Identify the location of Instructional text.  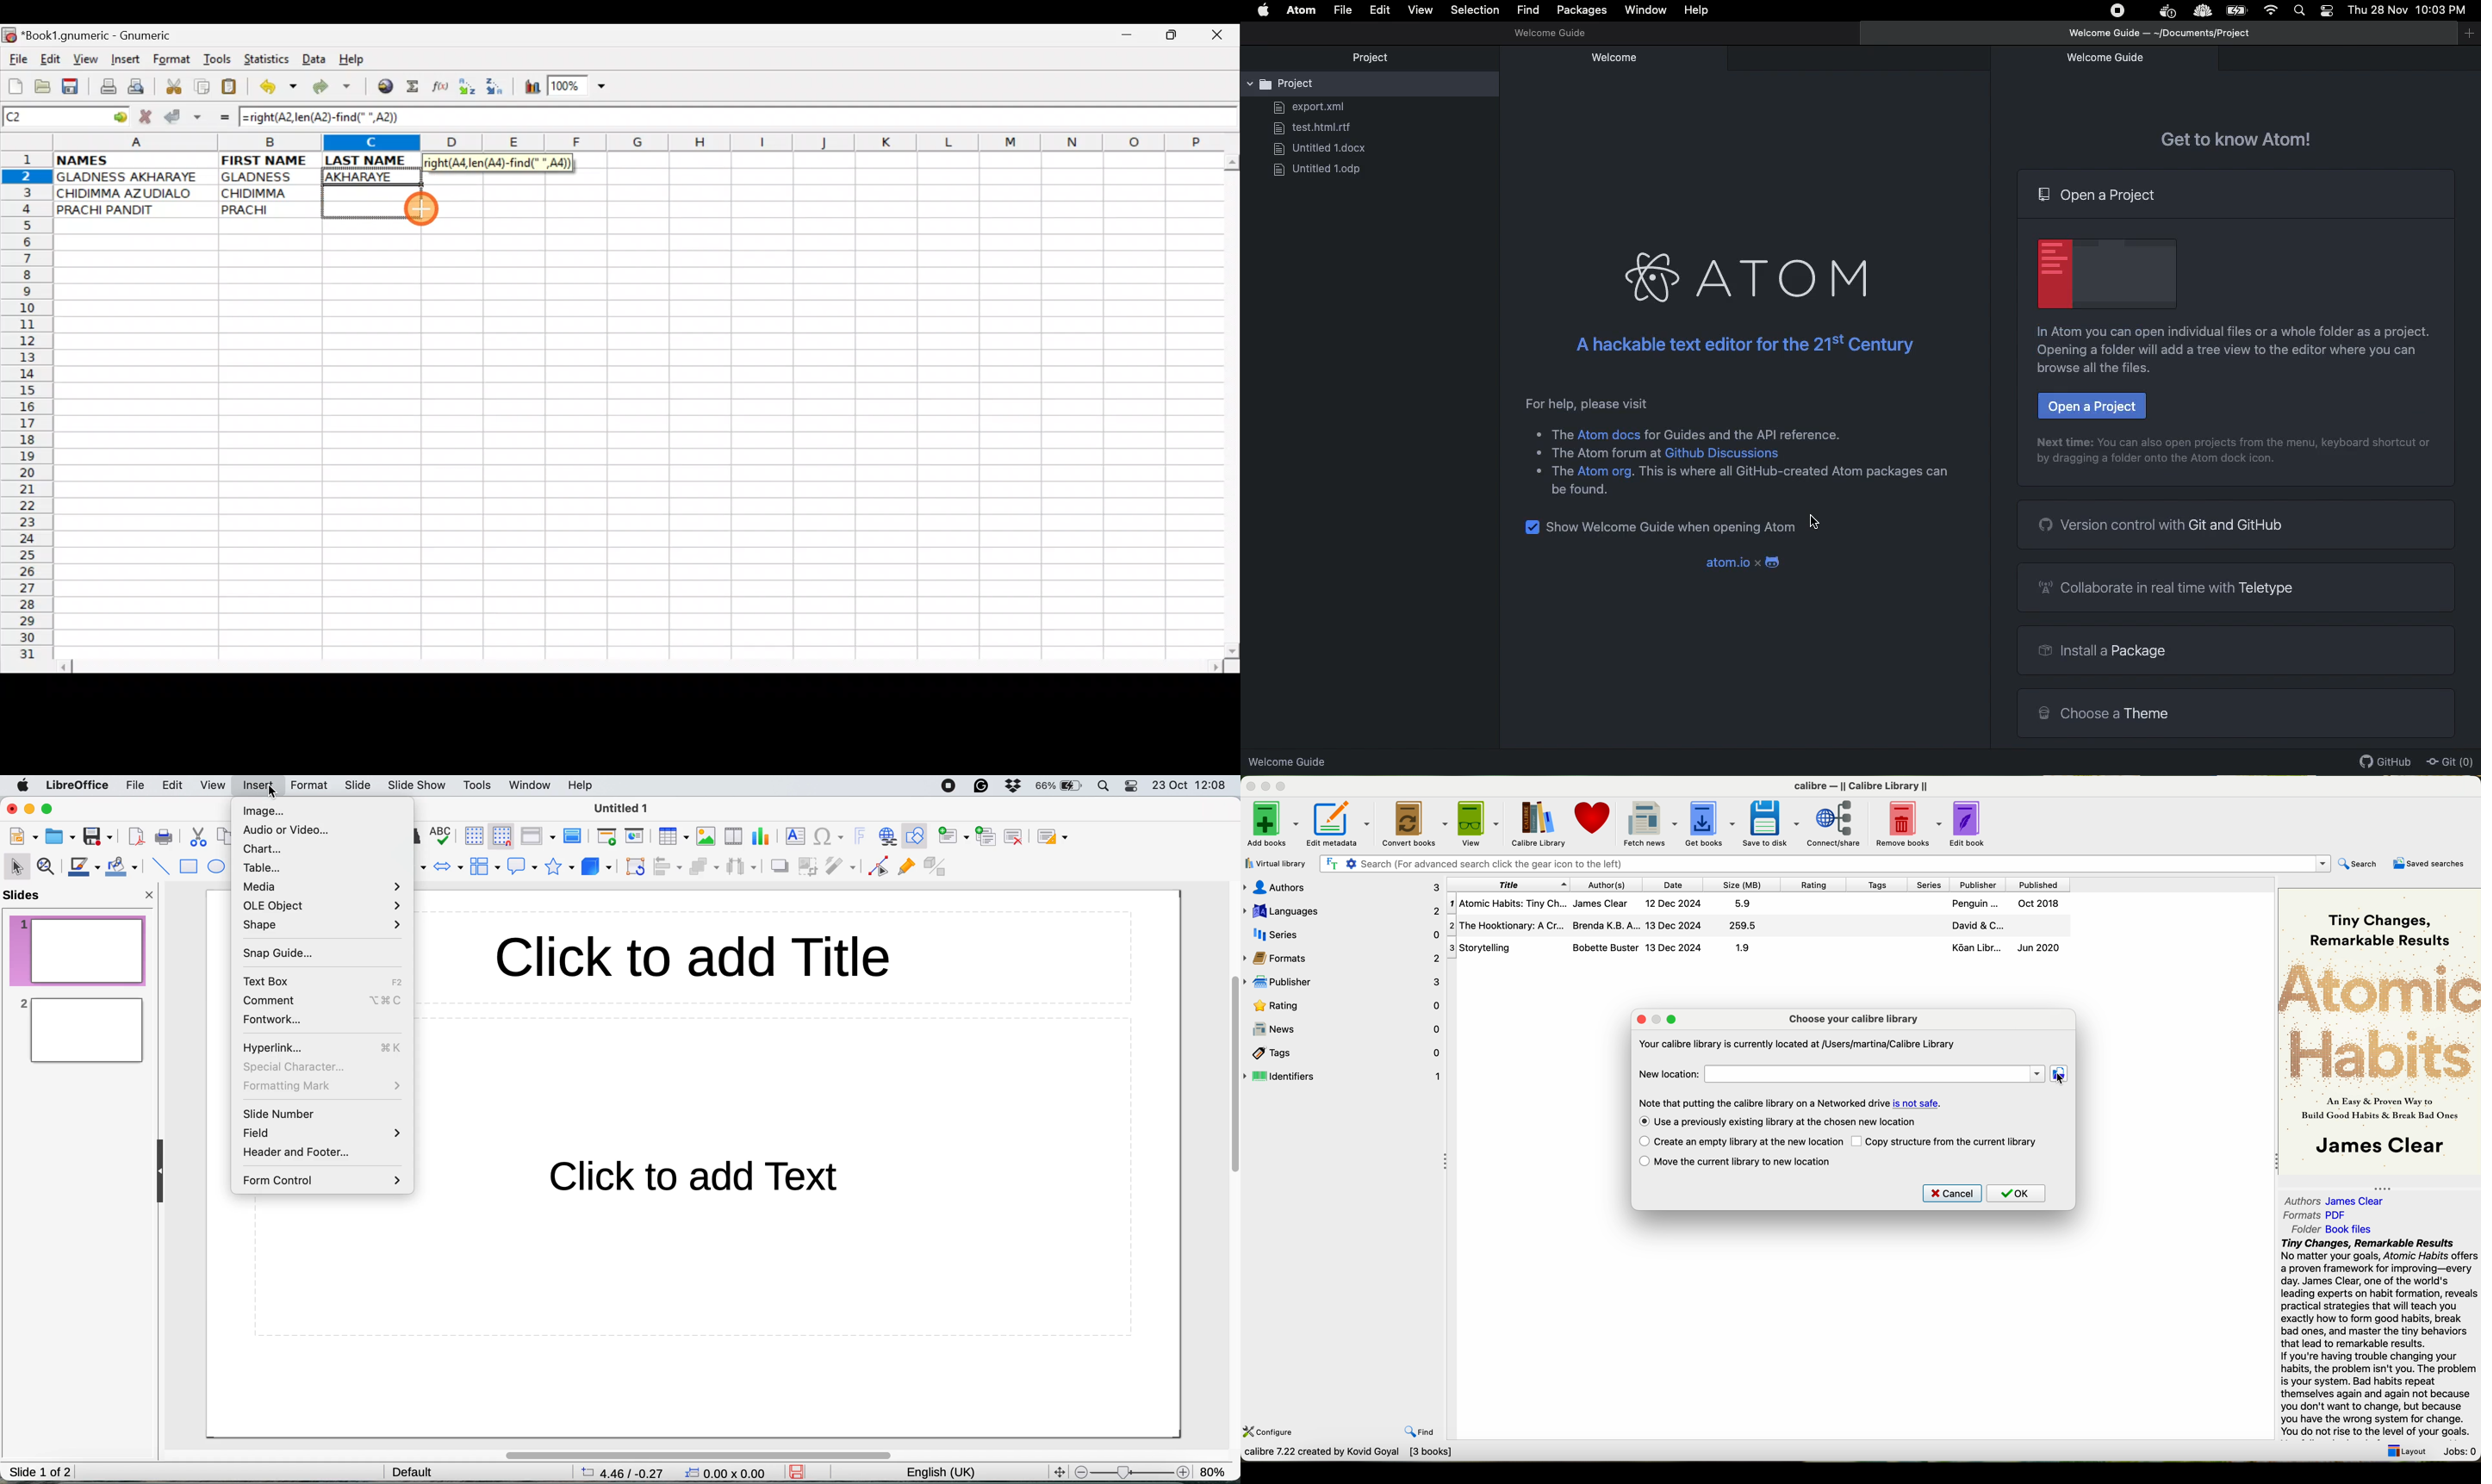
(2219, 363).